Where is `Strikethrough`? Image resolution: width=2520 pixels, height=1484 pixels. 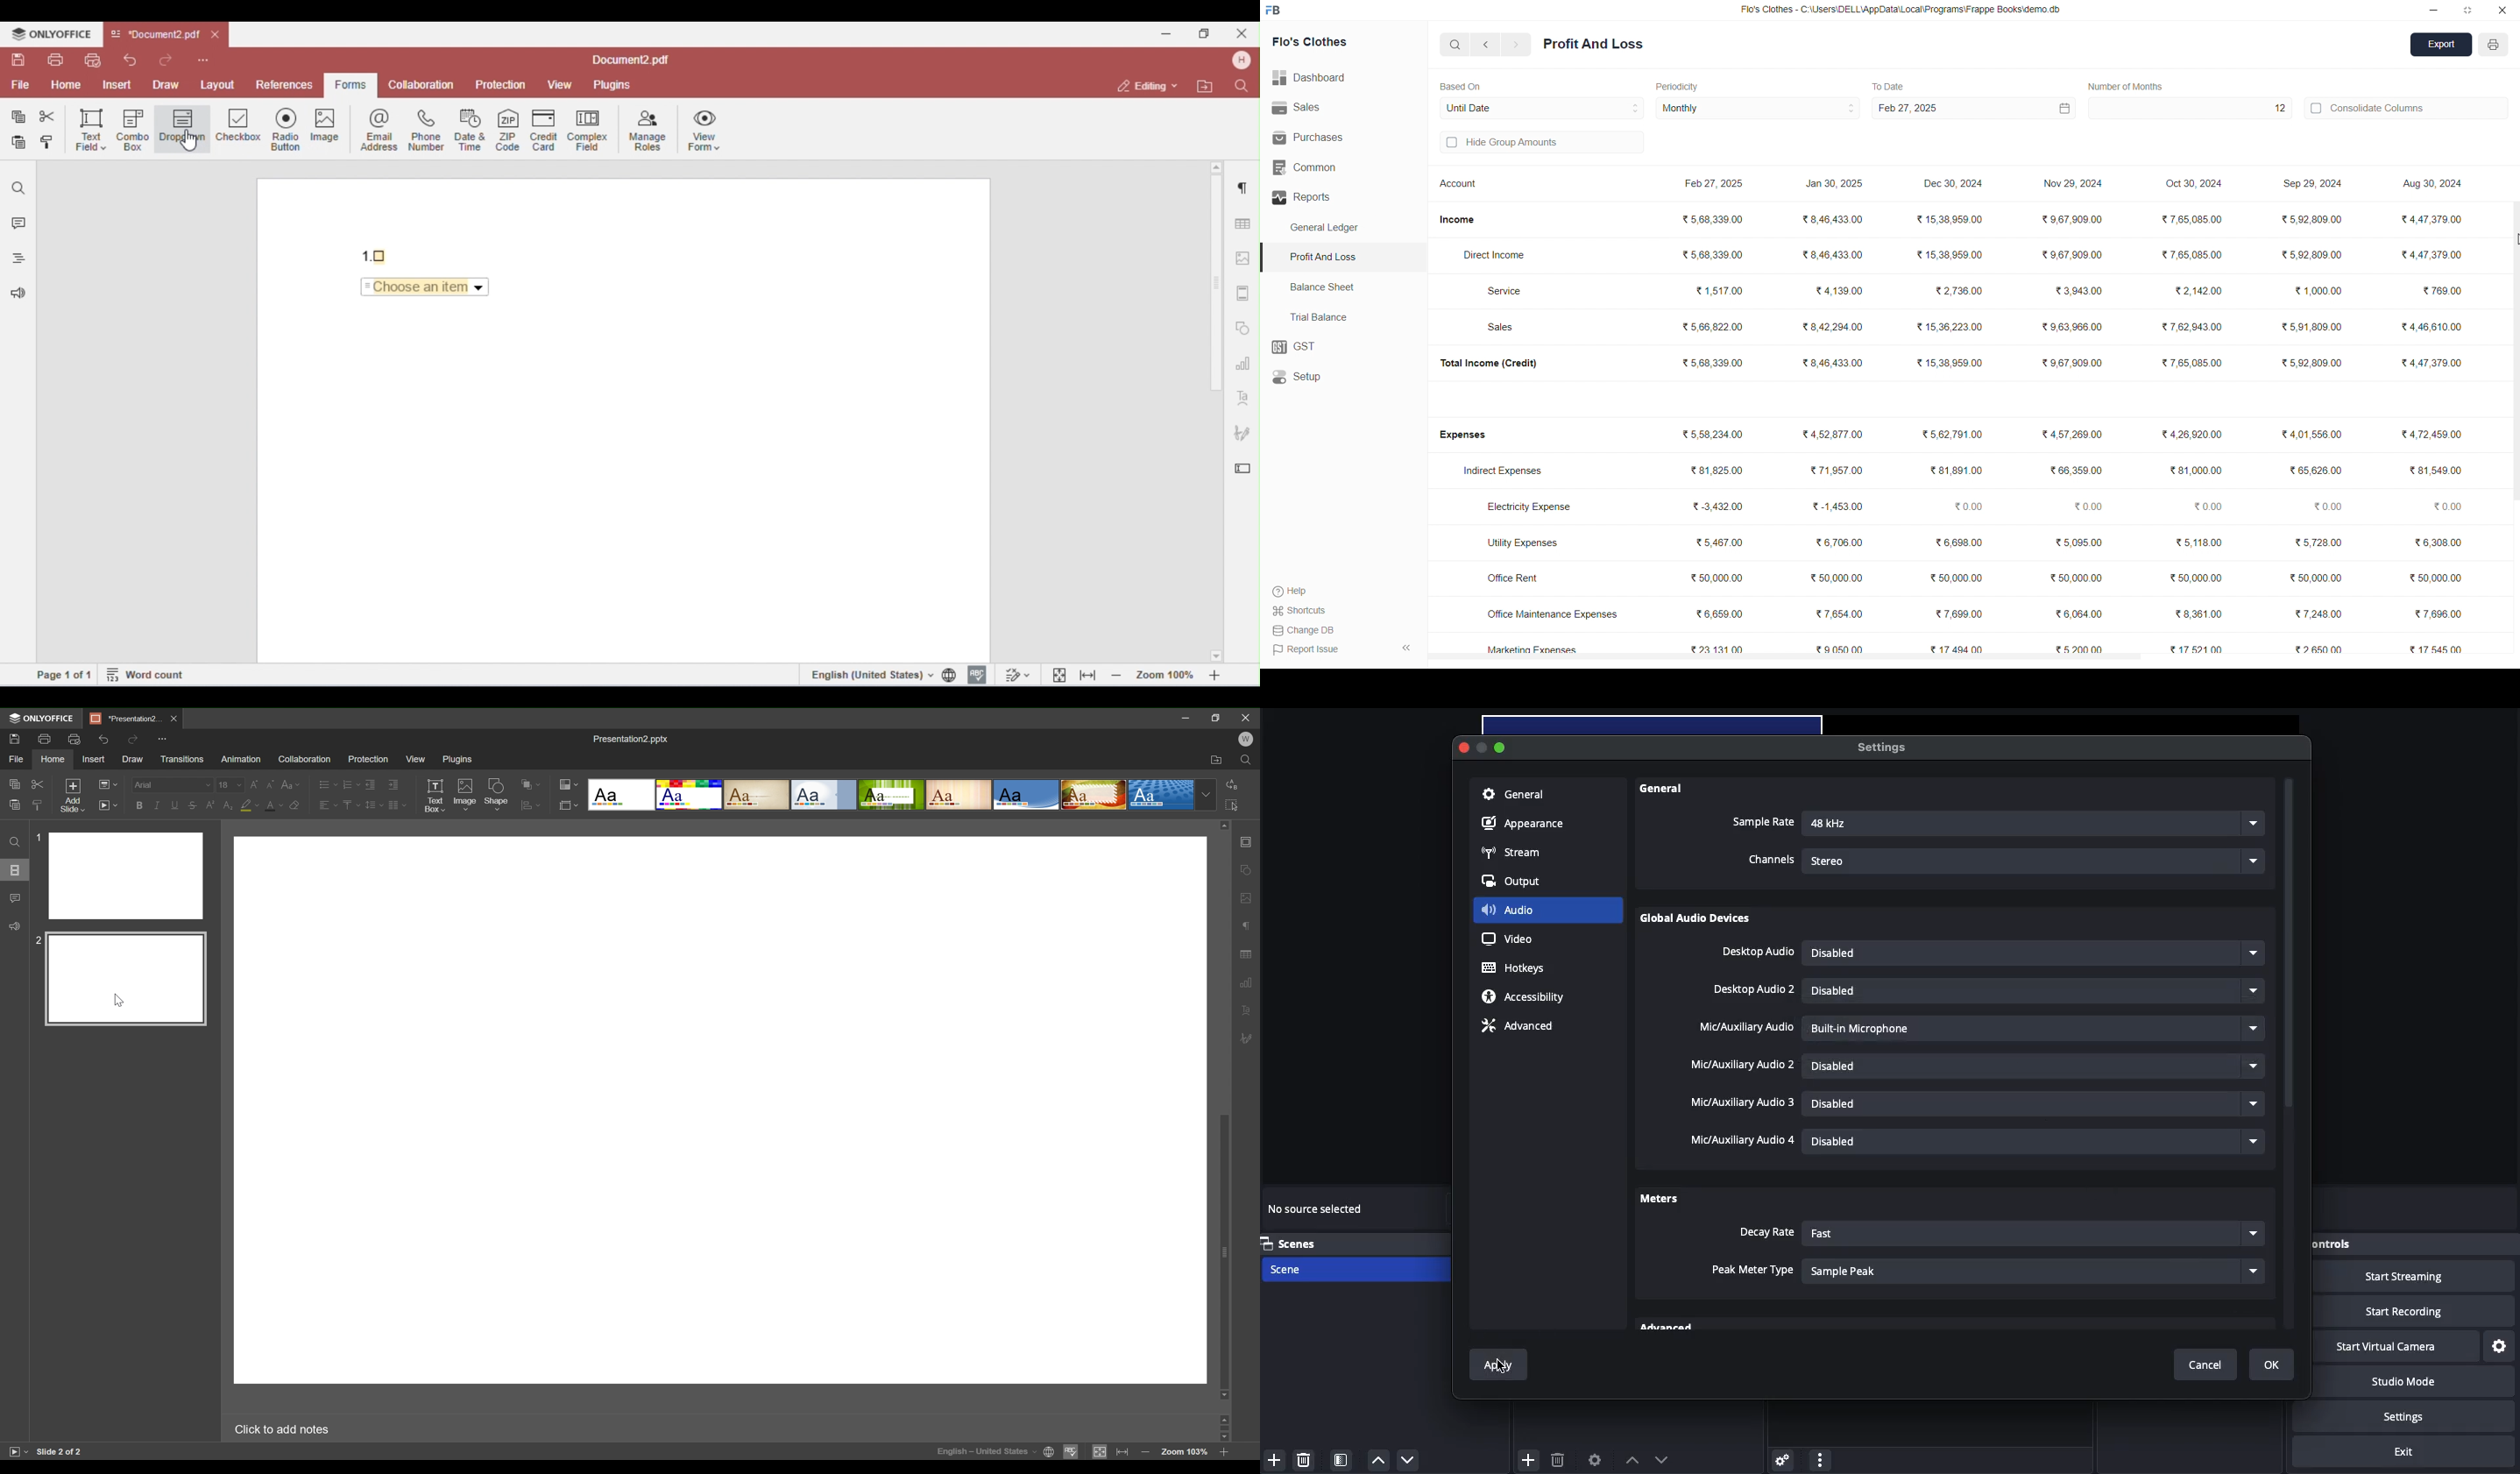
Strikethrough is located at coordinates (190, 806).